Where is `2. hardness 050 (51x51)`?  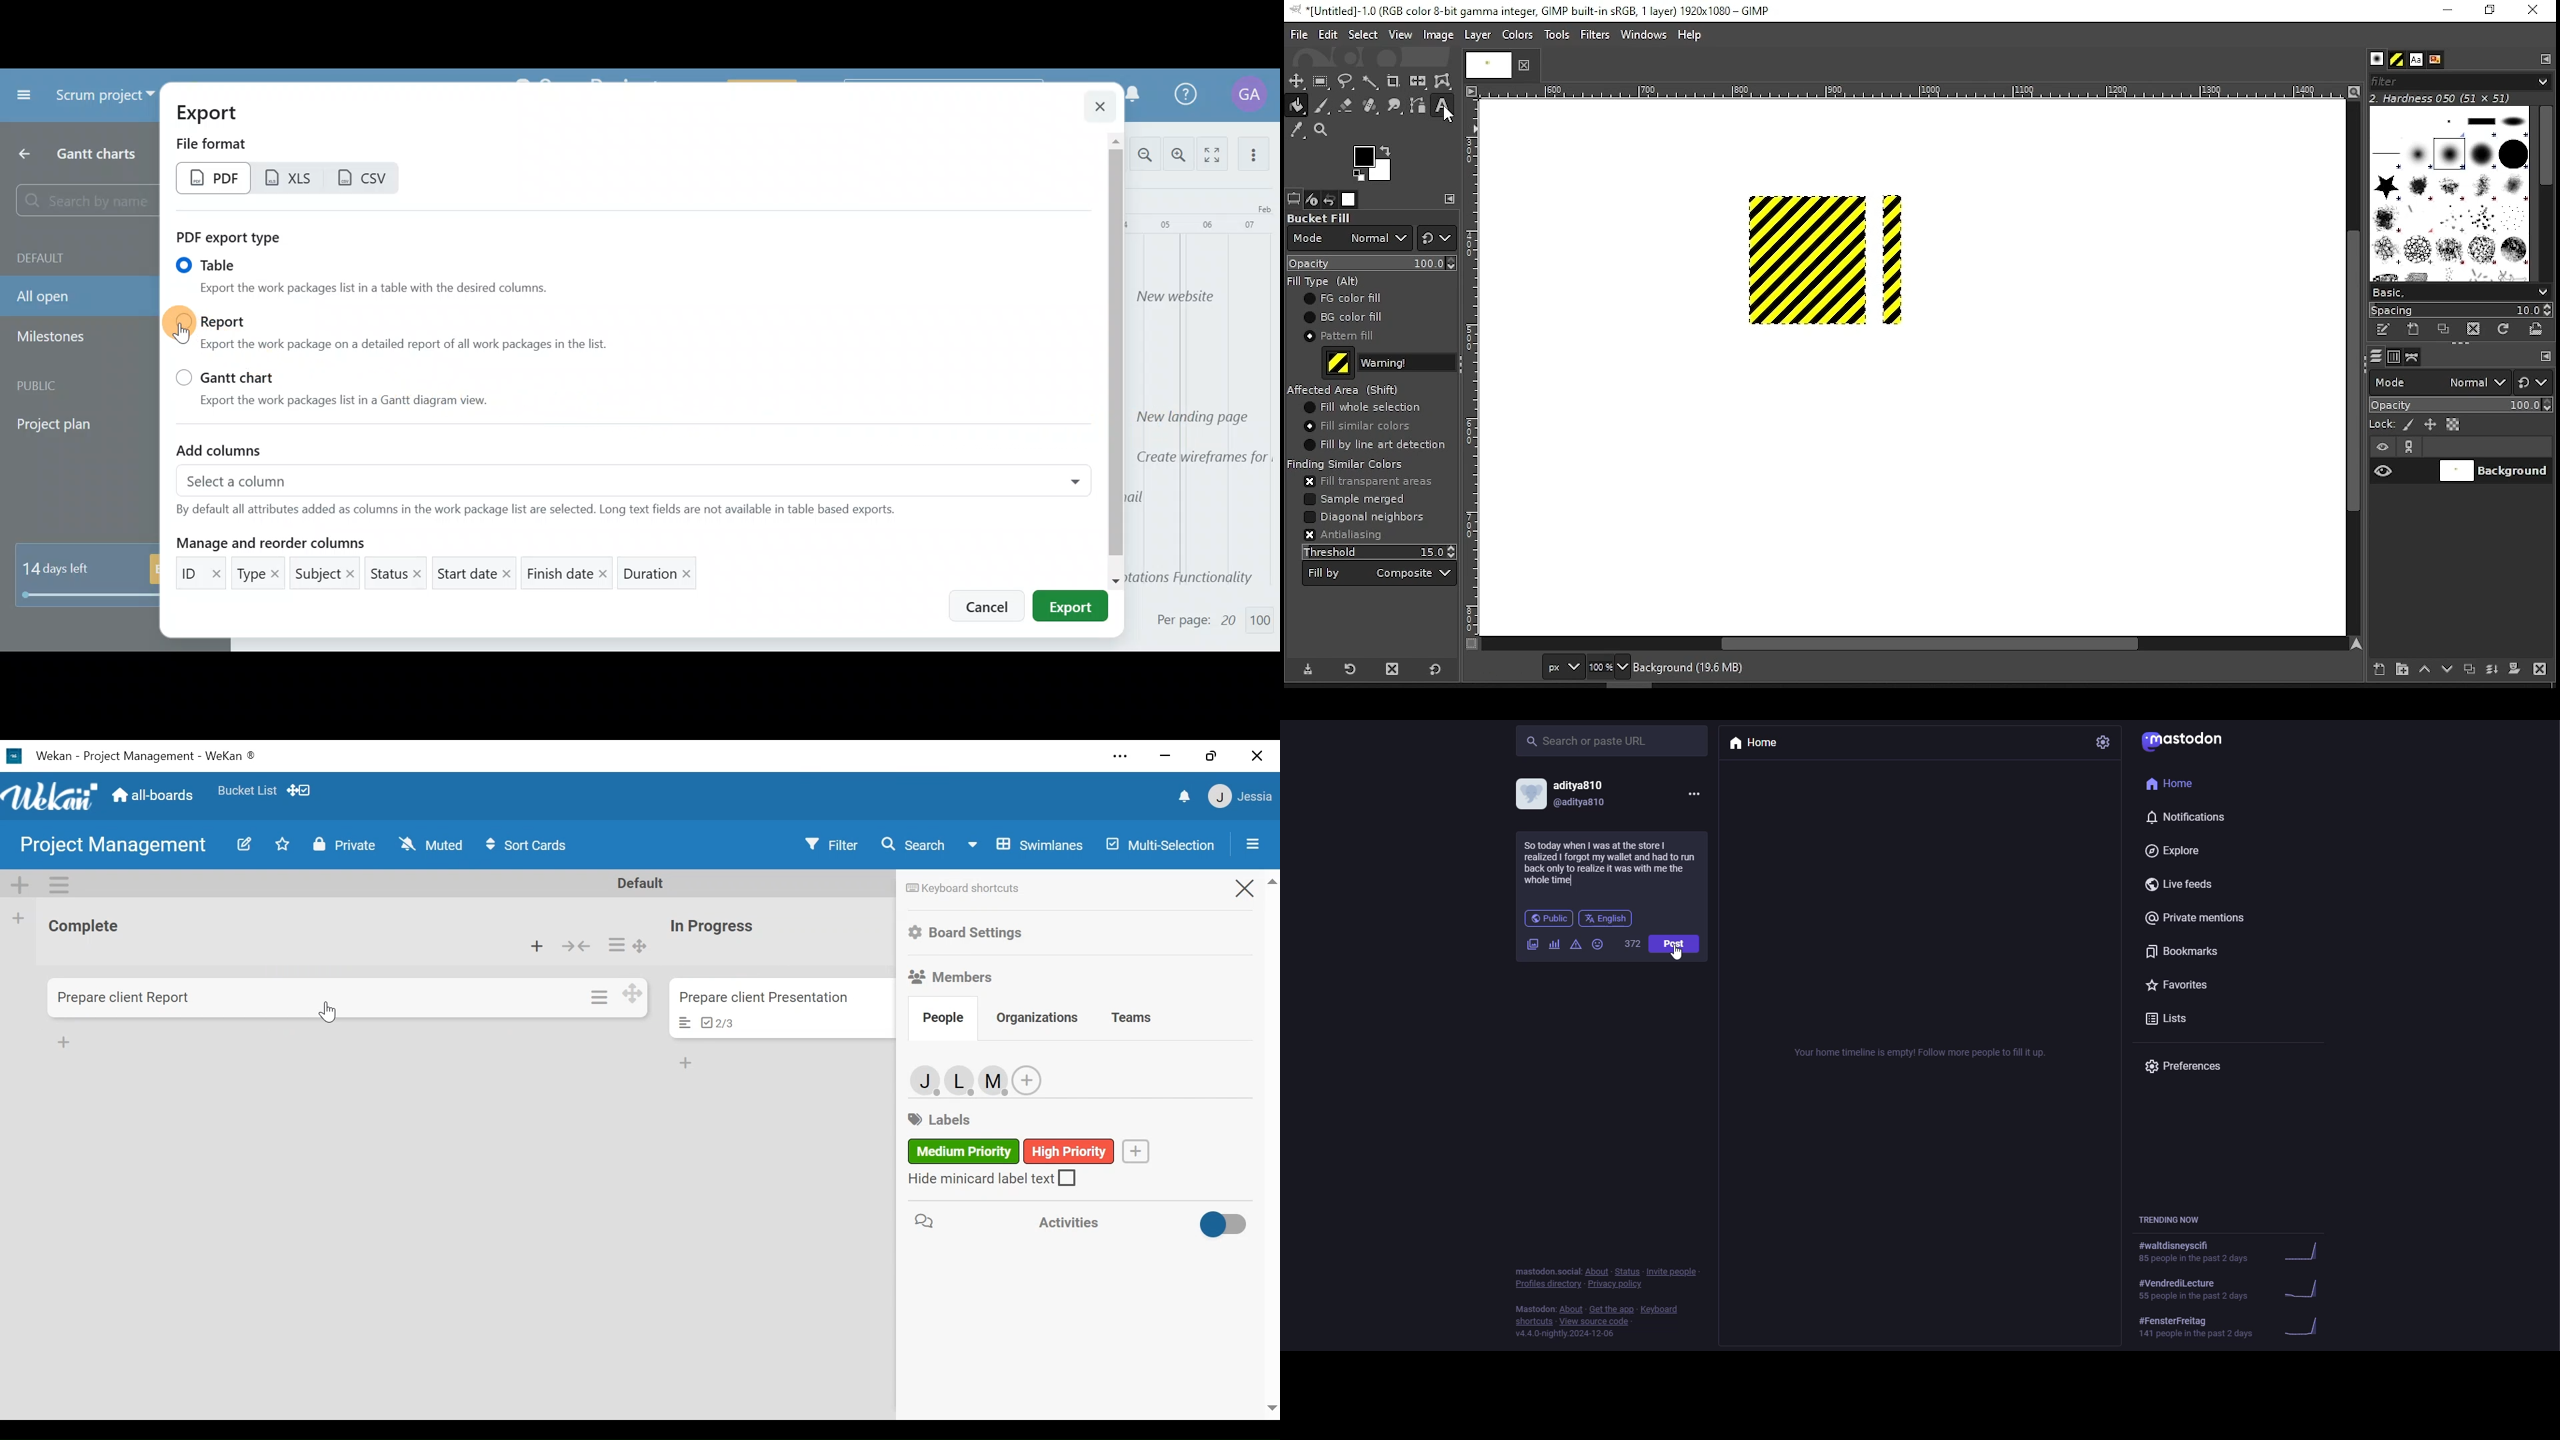 2. hardness 050 (51x51) is located at coordinates (2446, 98).